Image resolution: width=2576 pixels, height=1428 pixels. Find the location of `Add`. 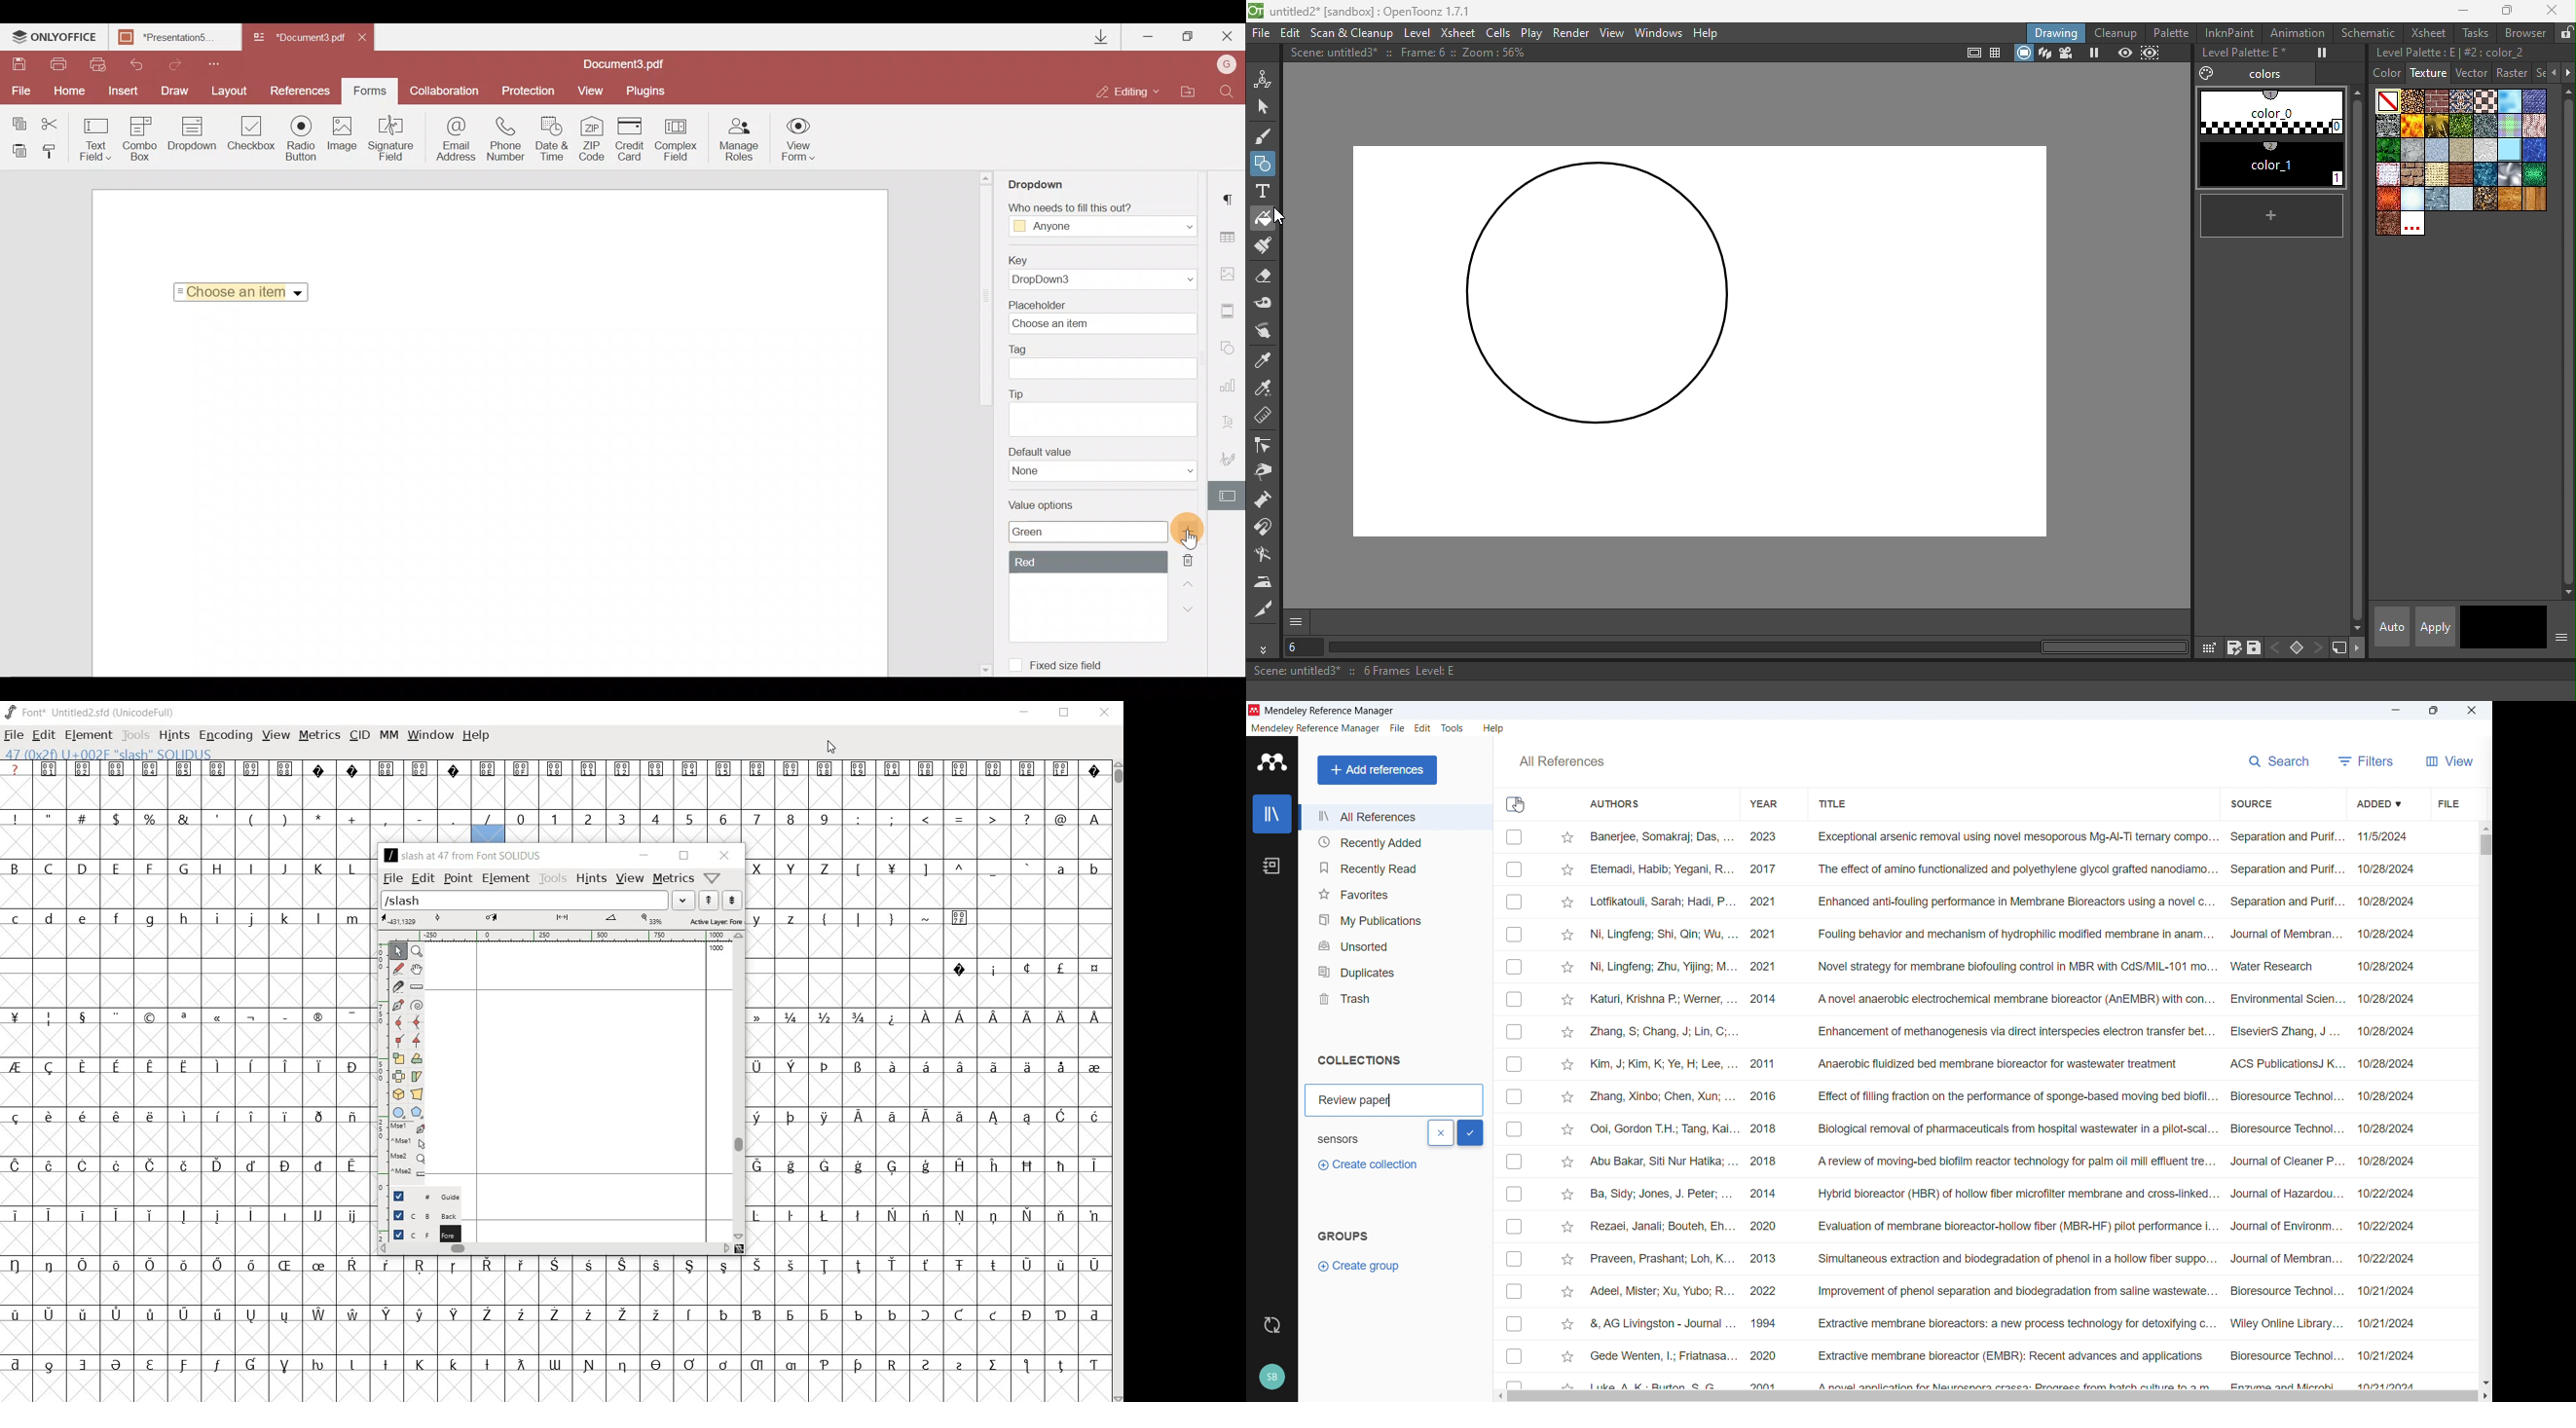

Add is located at coordinates (1187, 531).